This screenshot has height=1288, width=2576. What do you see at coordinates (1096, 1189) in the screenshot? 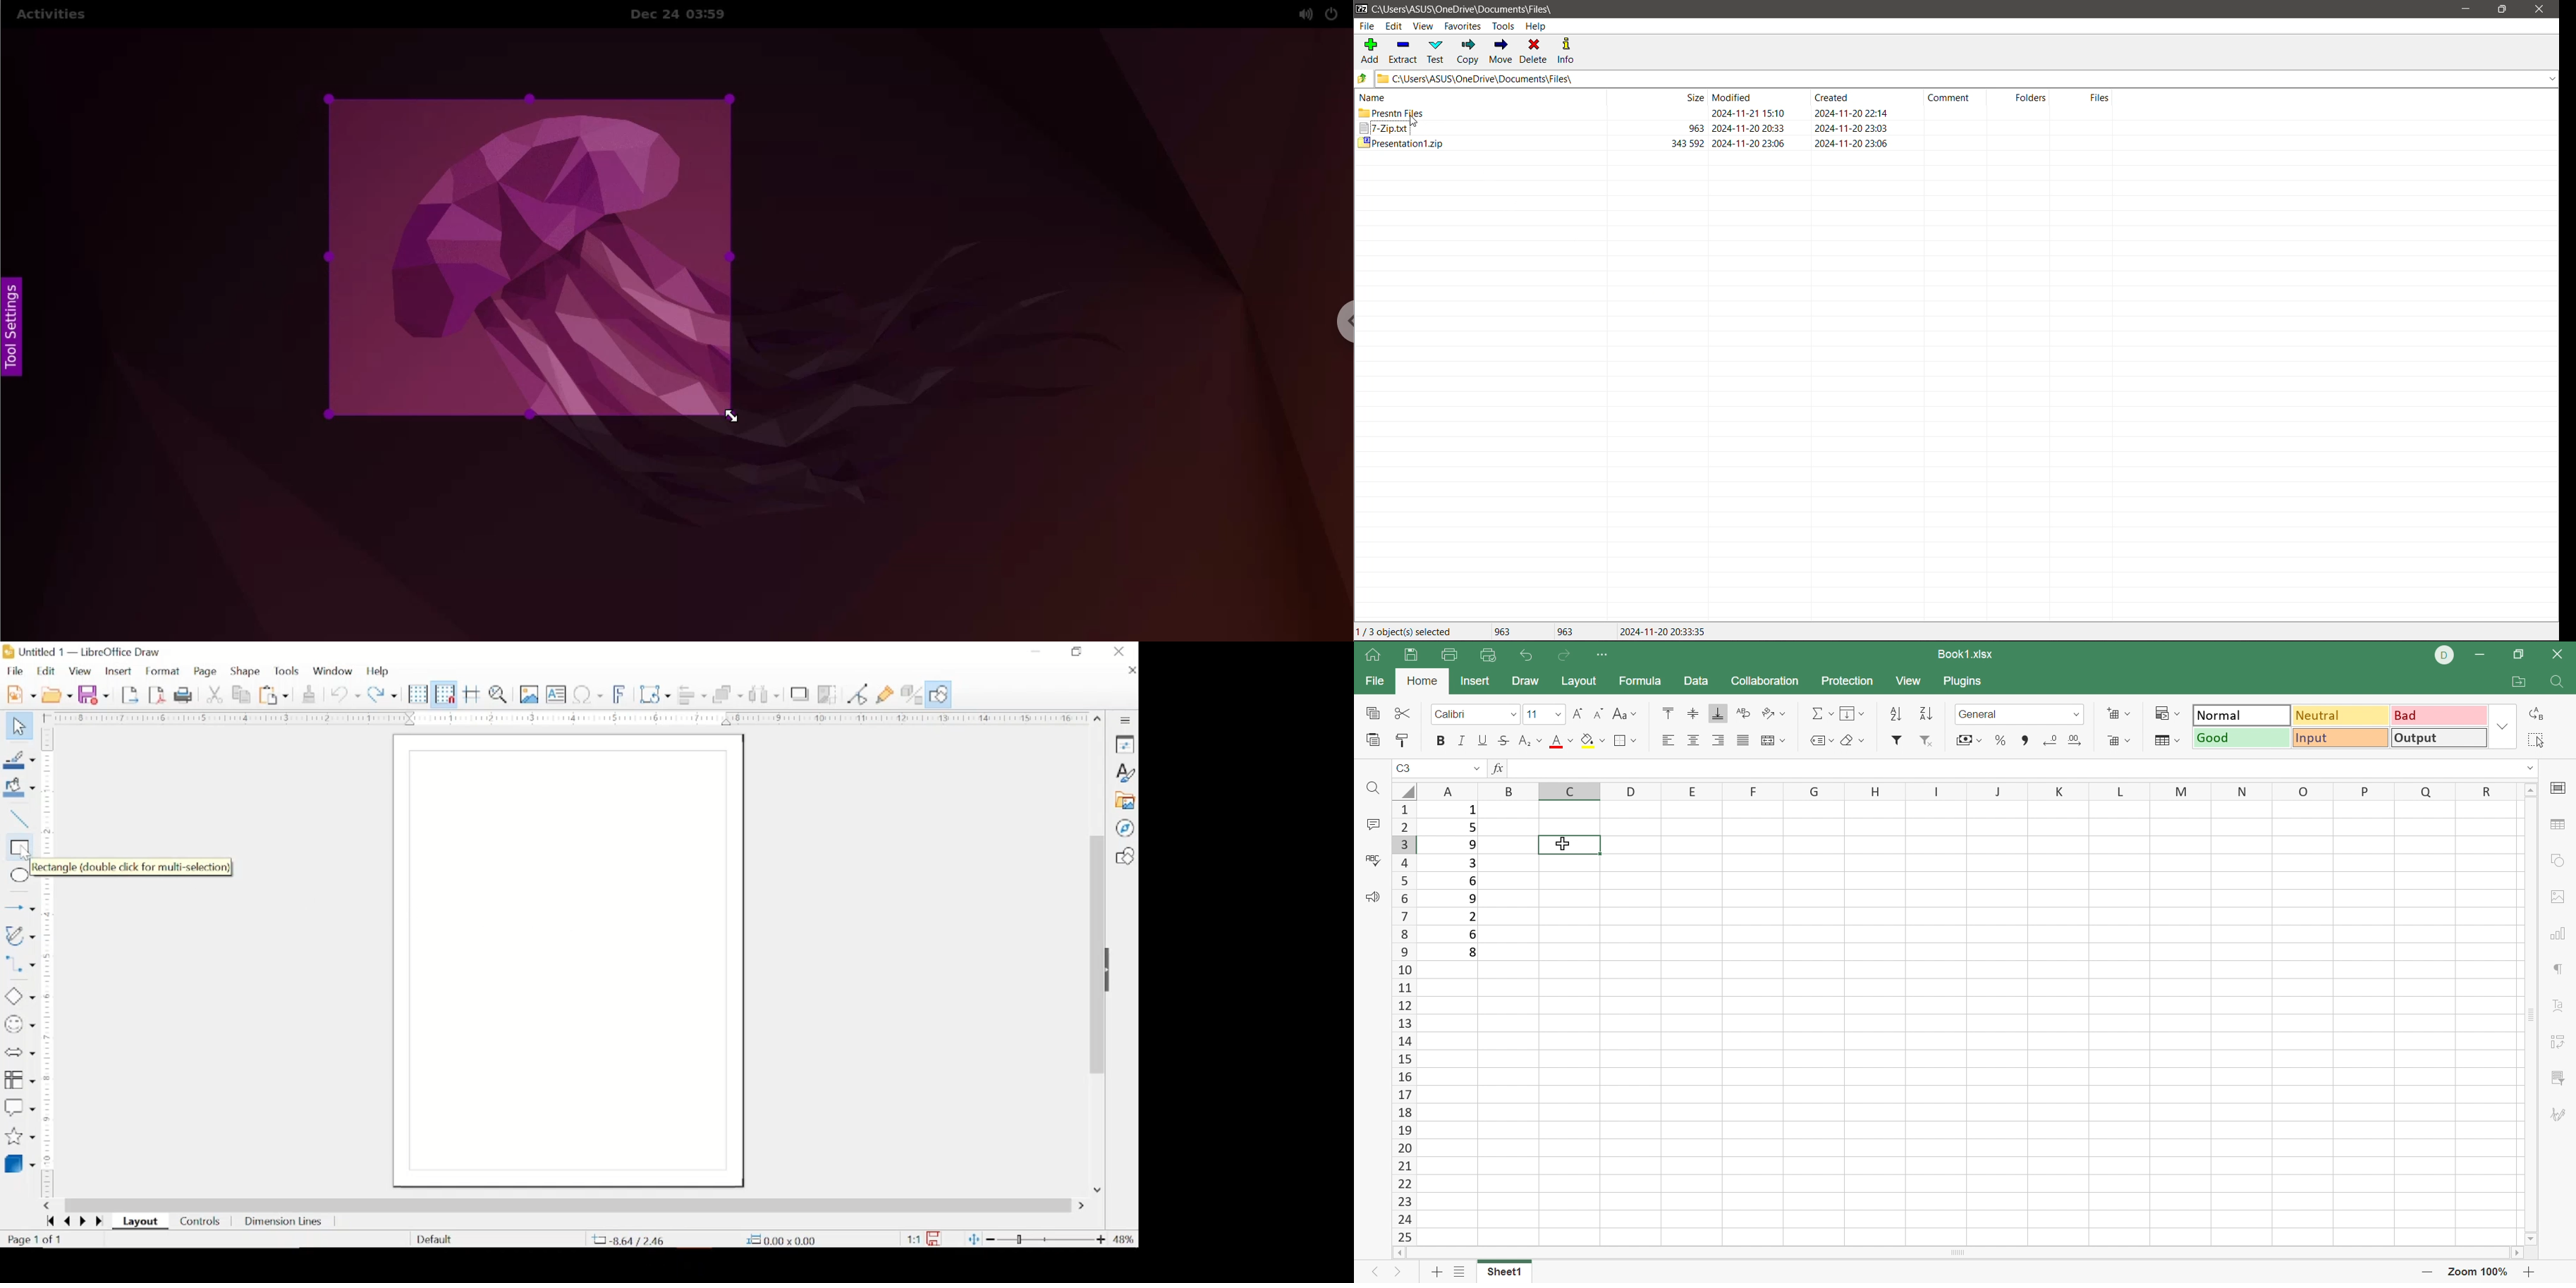
I see `scroll down arrow` at bounding box center [1096, 1189].